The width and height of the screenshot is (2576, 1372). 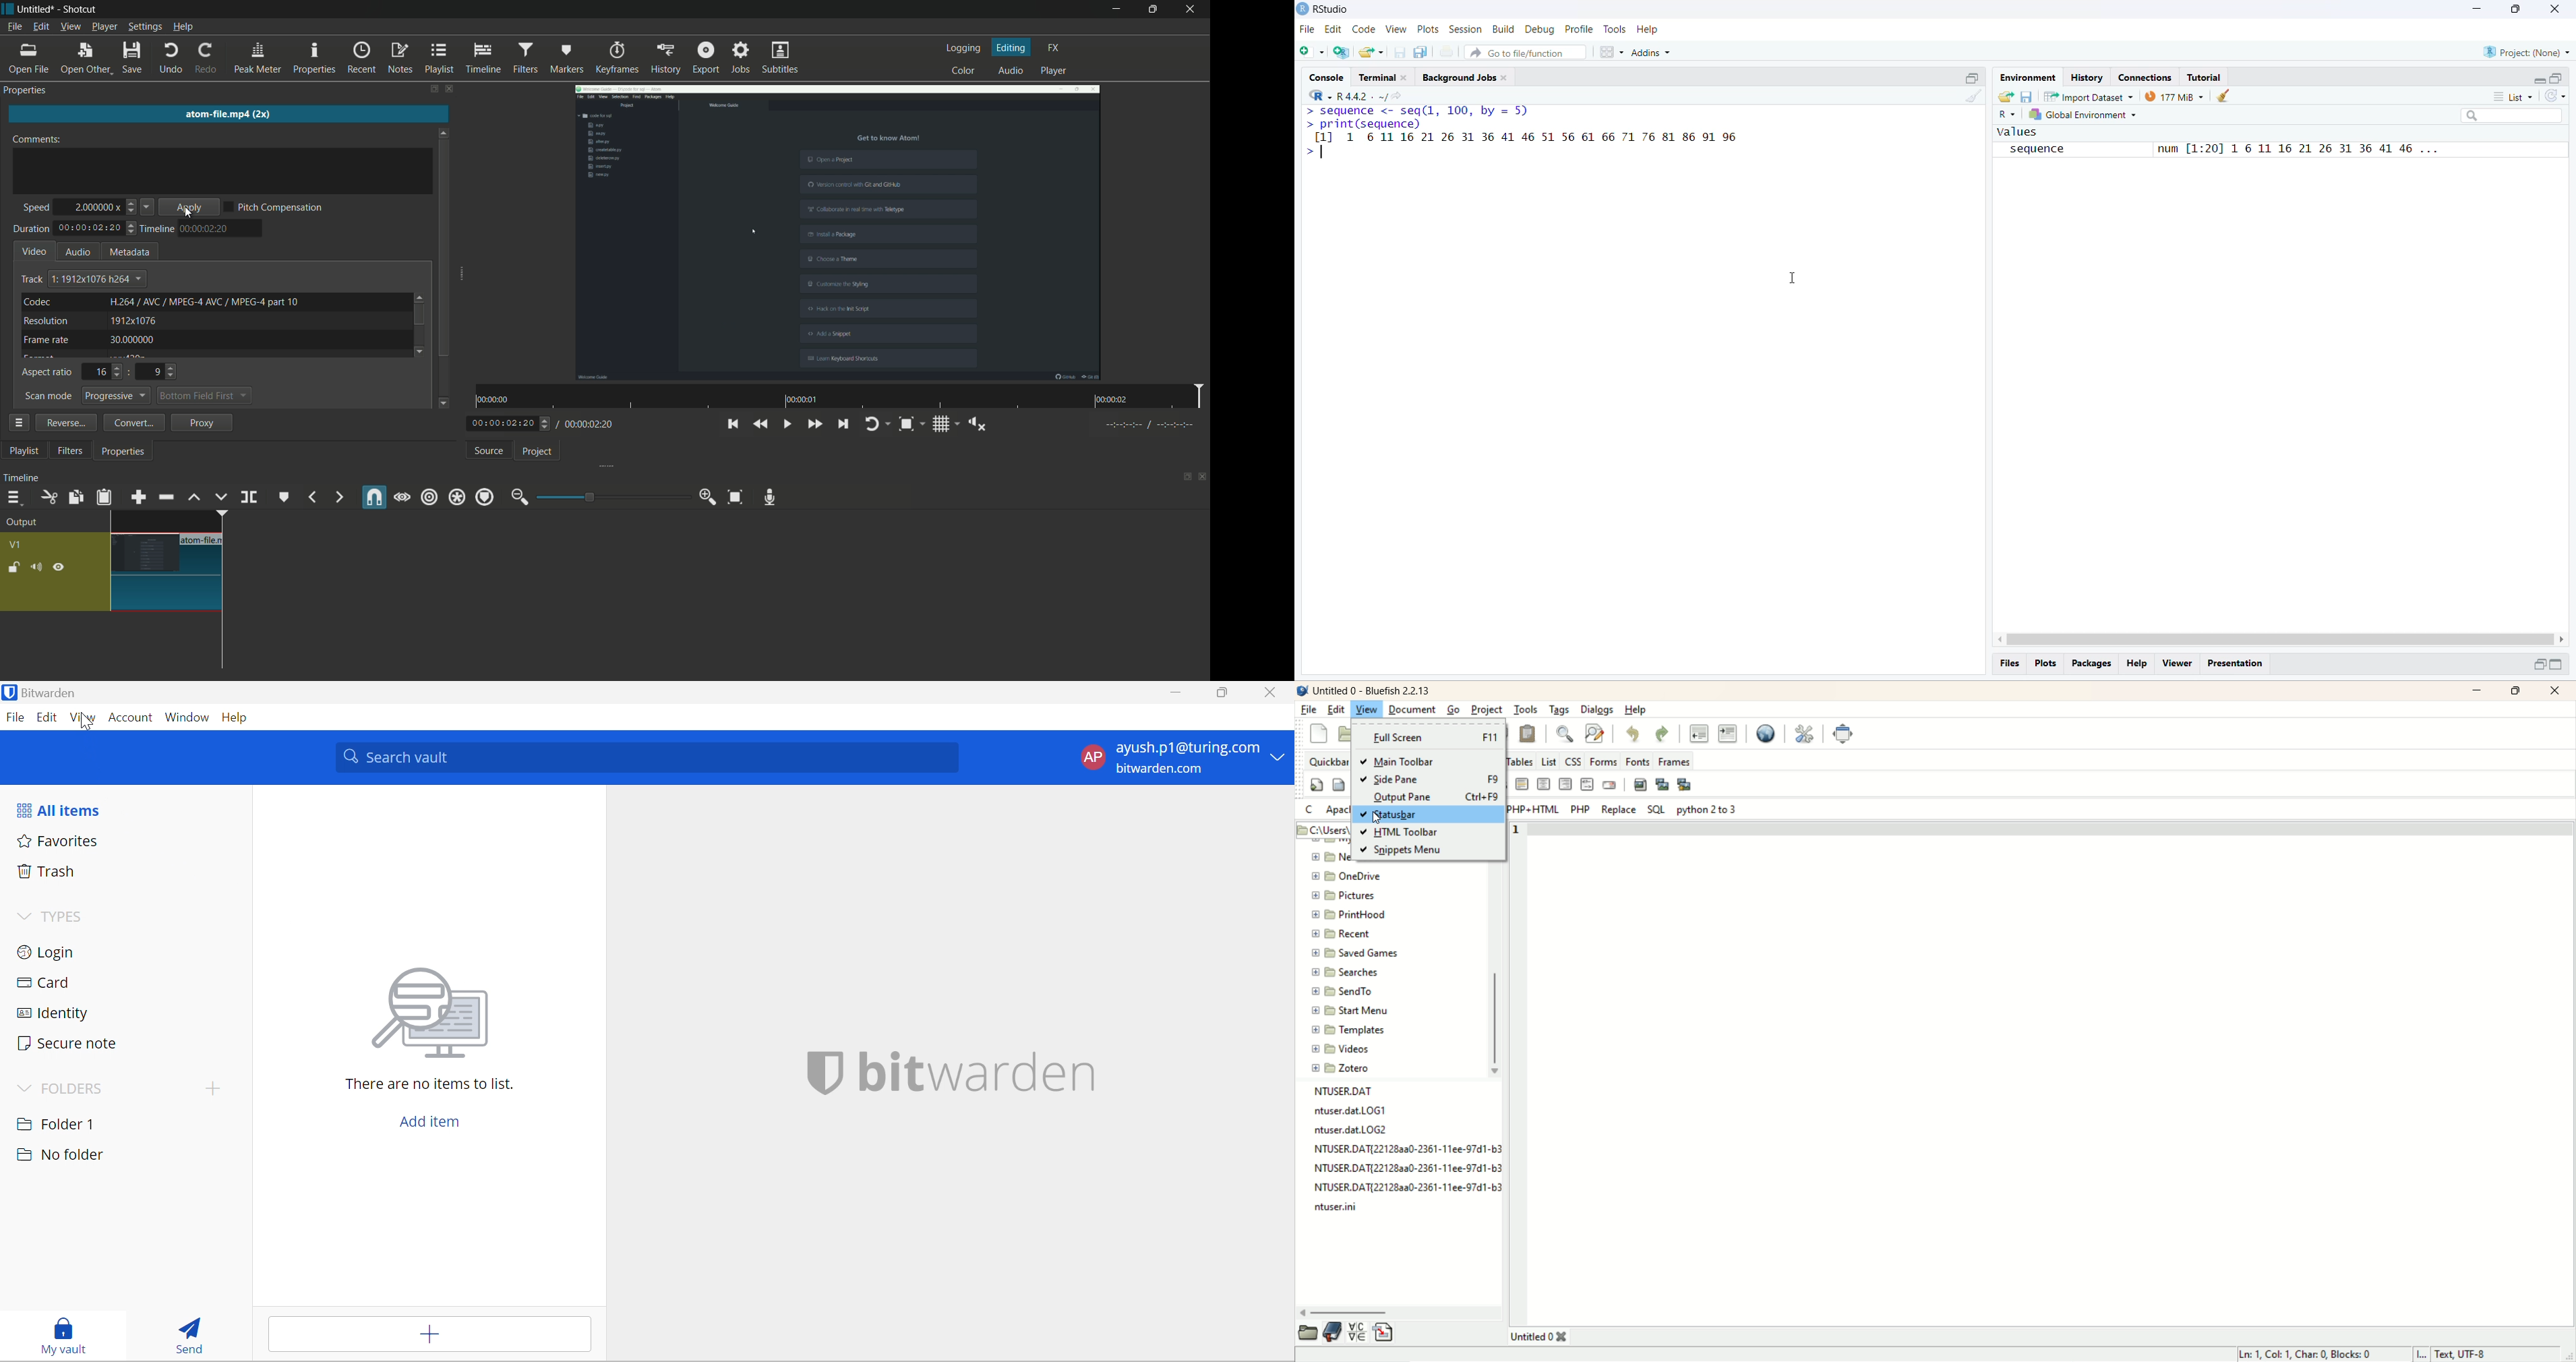 I want to click on There are no items to list., so click(x=423, y=1084).